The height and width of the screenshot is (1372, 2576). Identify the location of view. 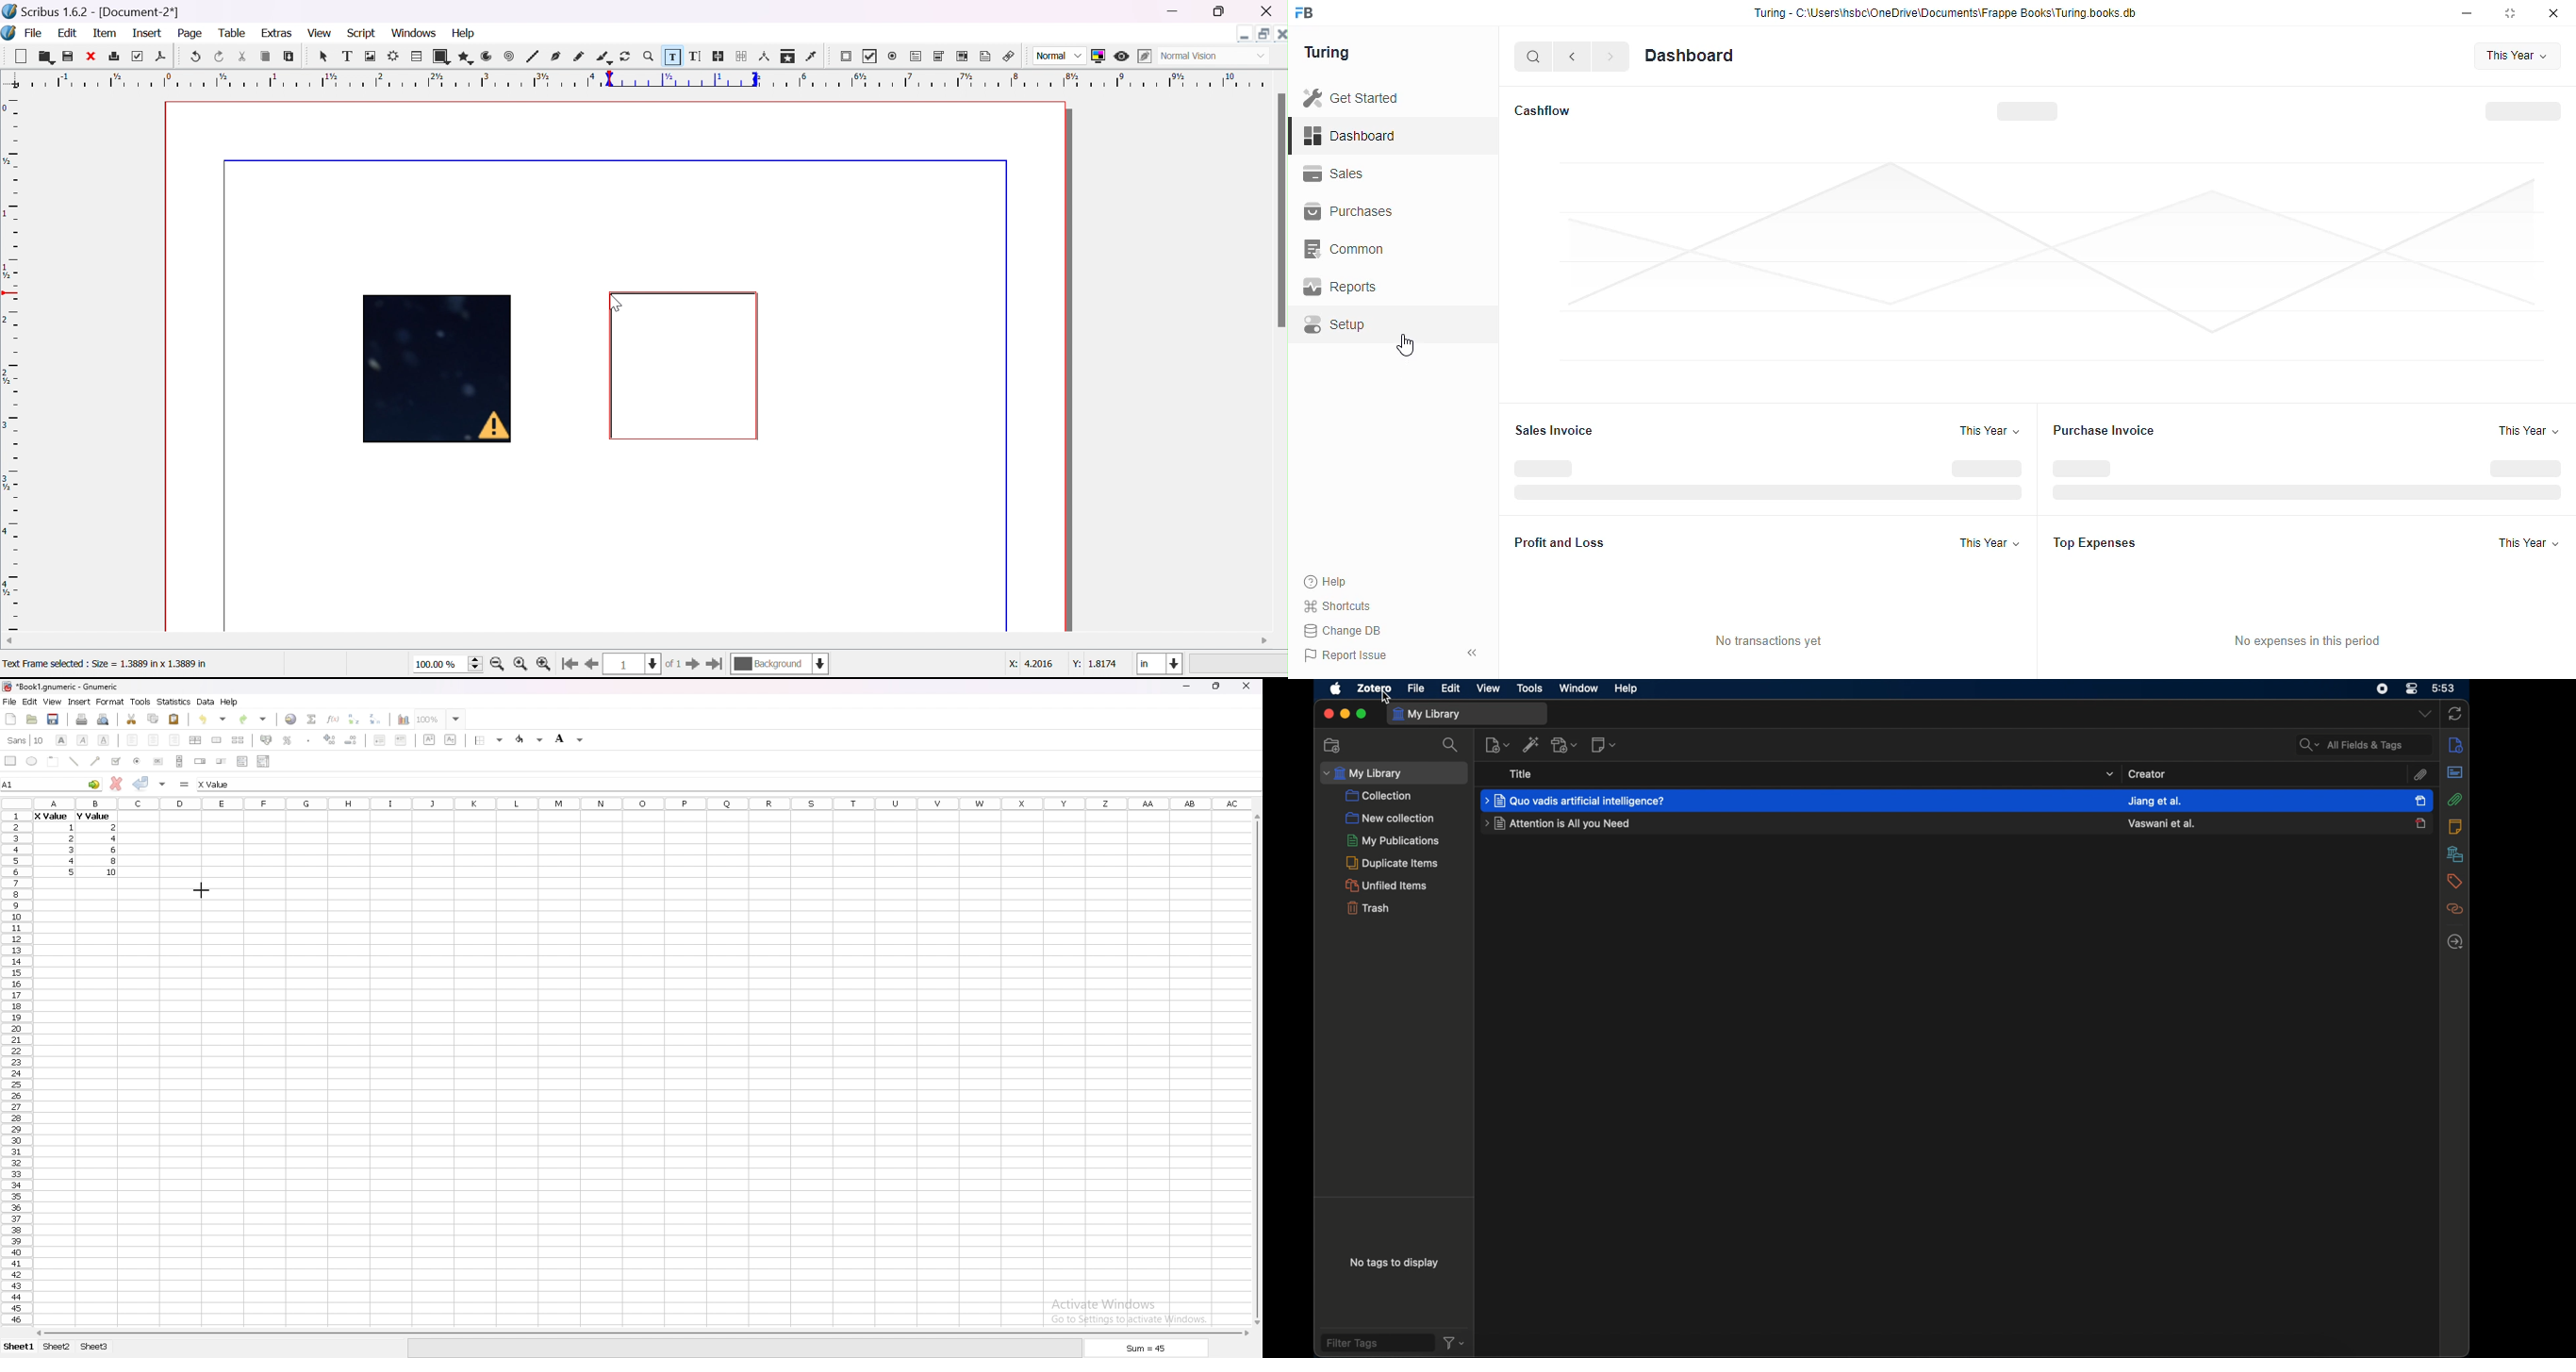
(1489, 688).